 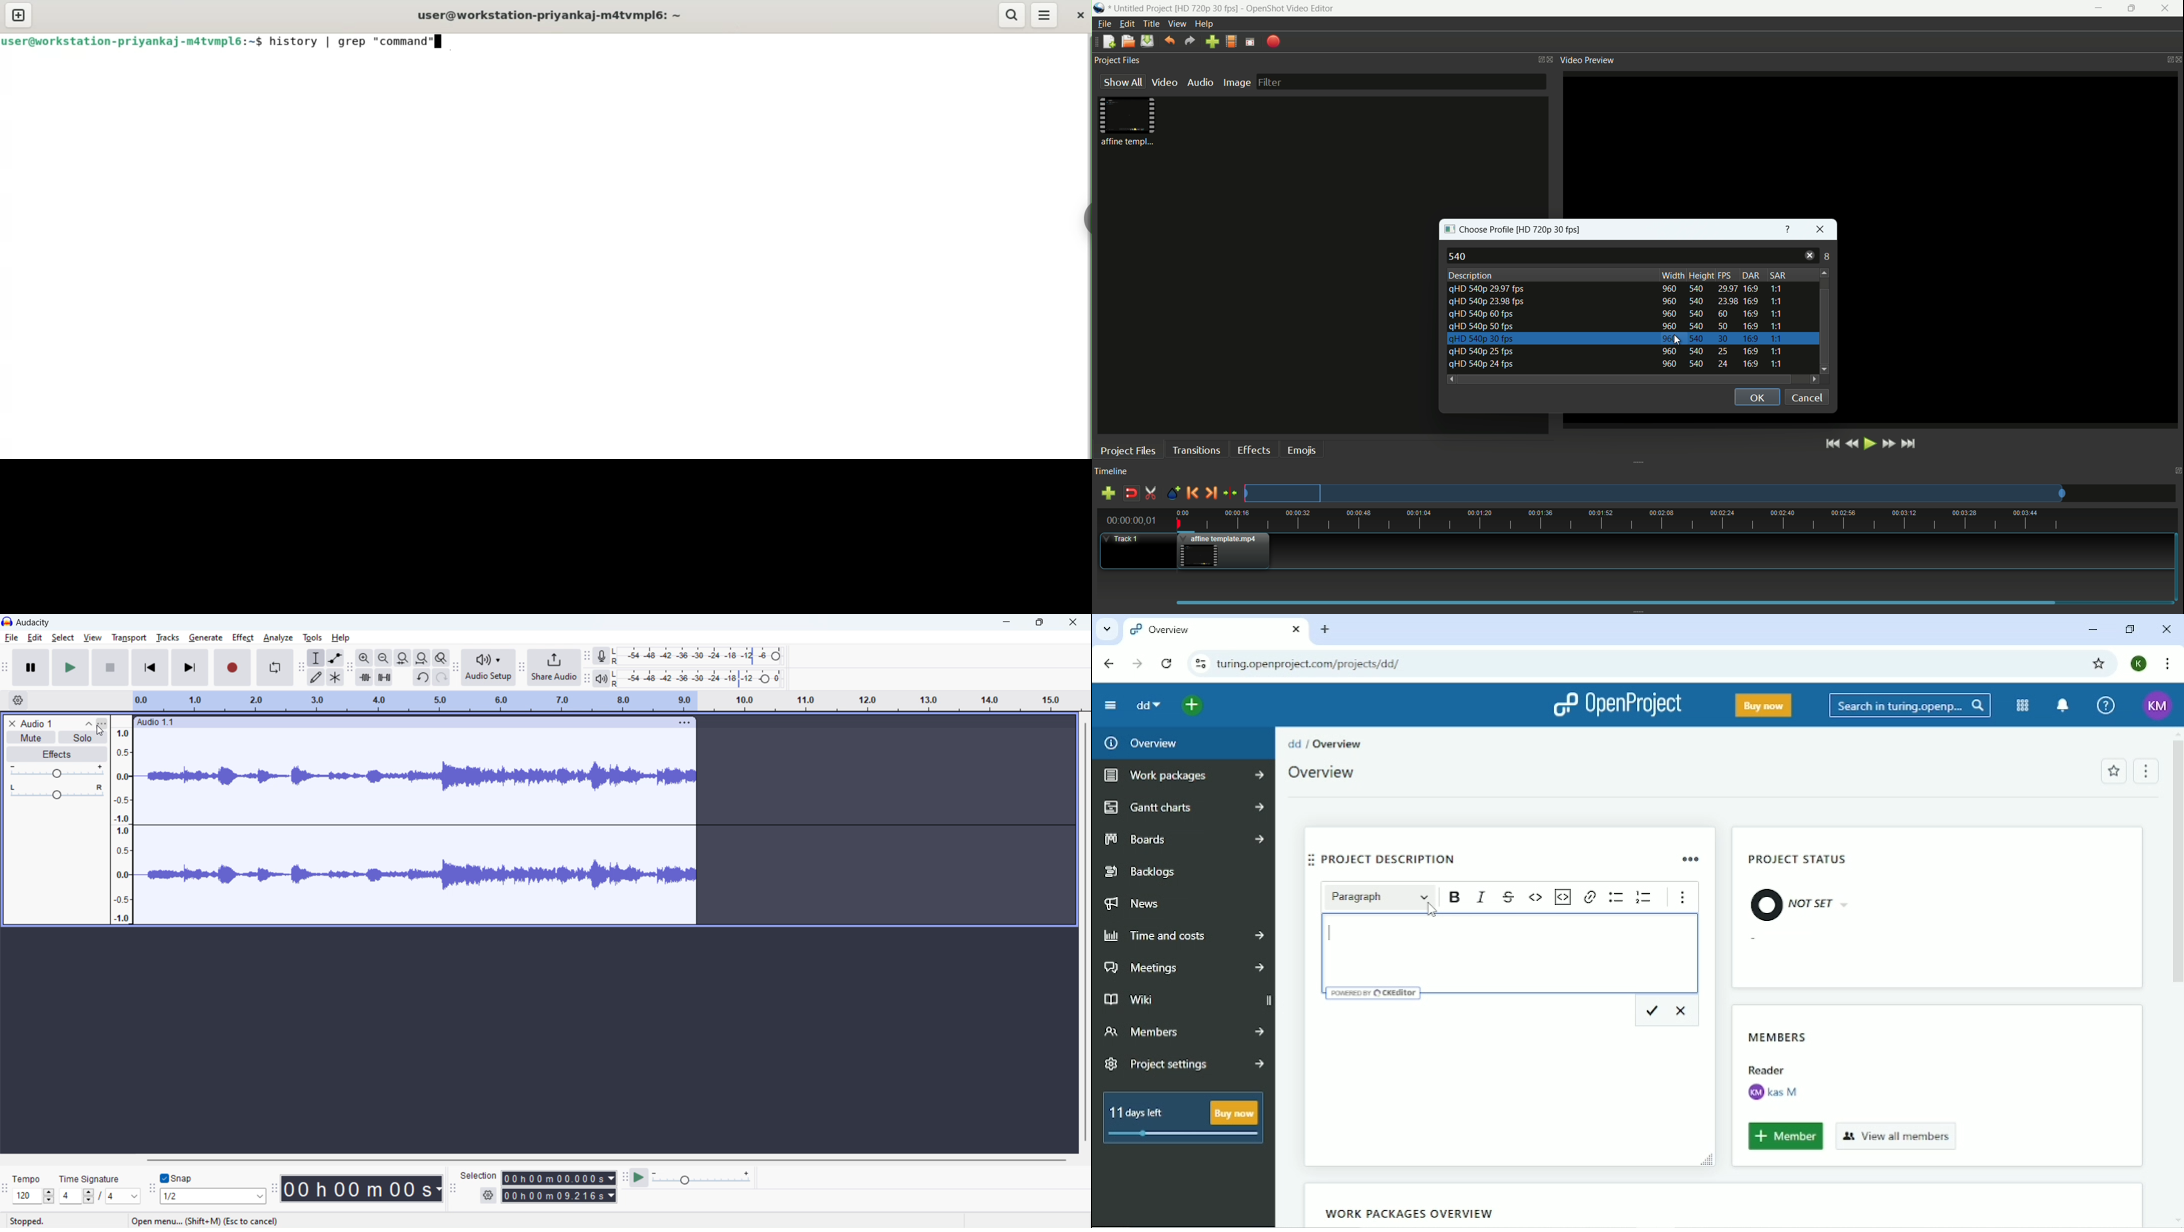 What do you see at coordinates (27, 1177) in the screenshot?
I see `Tempo` at bounding box center [27, 1177].